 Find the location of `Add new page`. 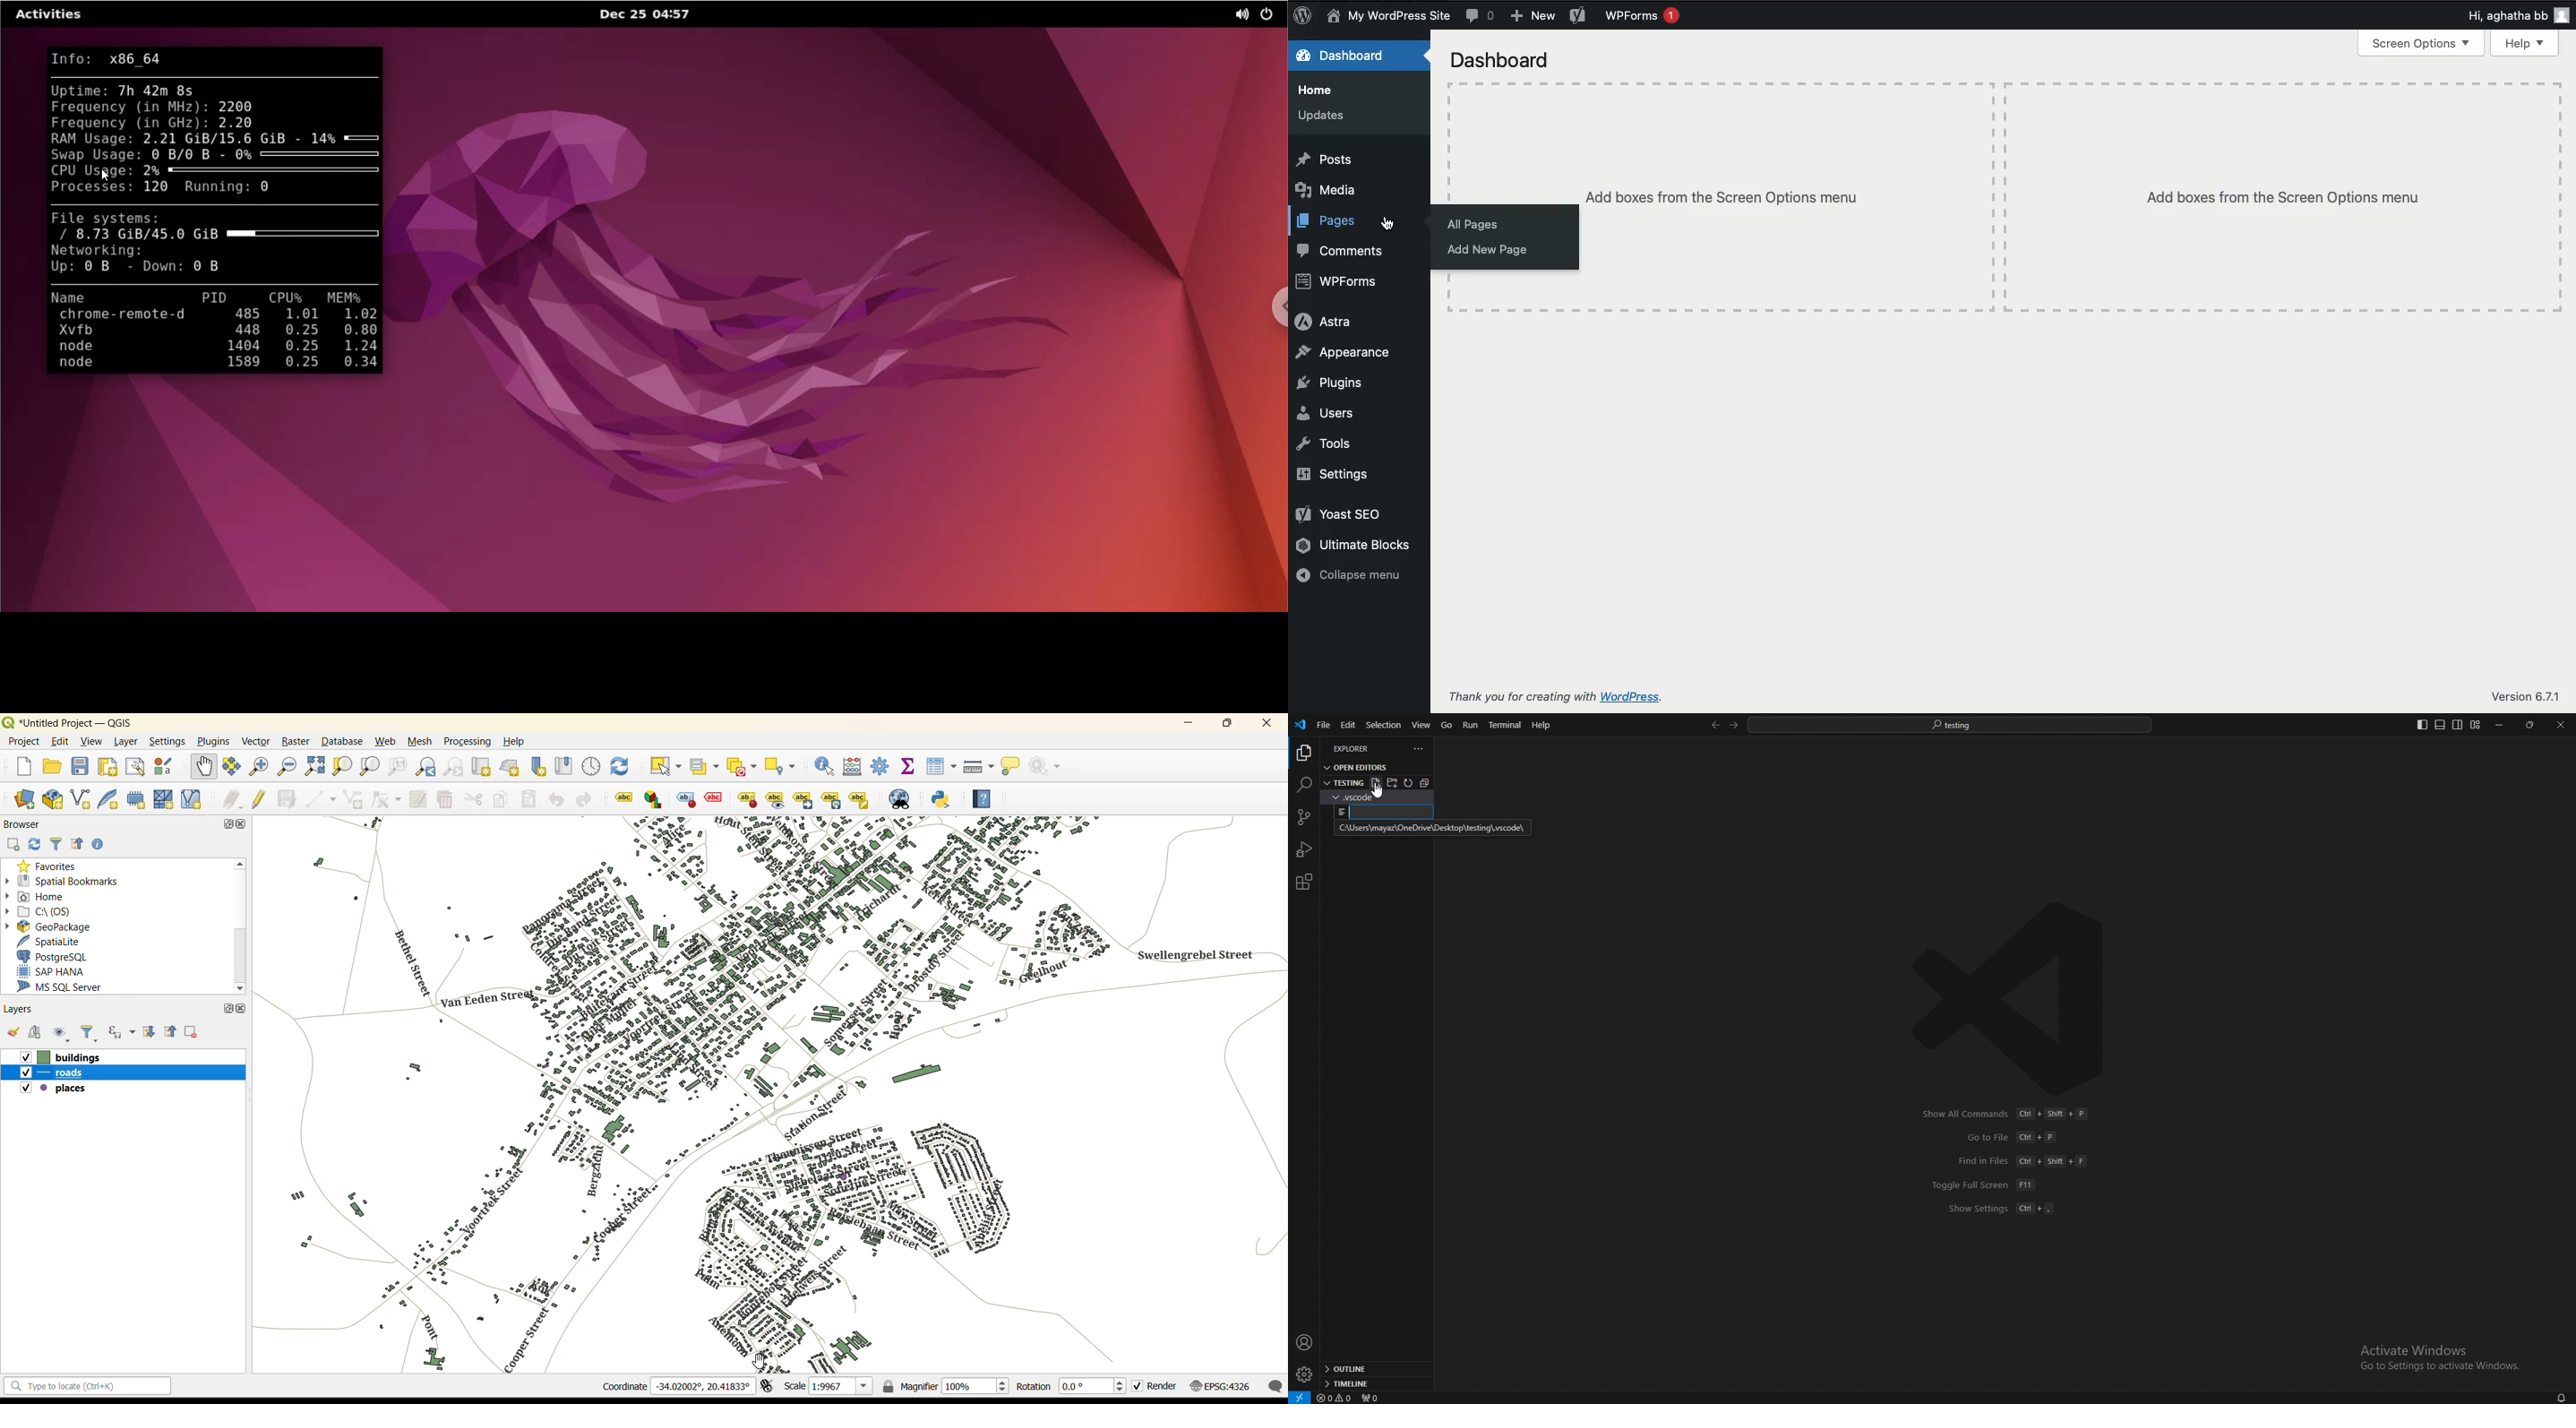

Add new page is located at coordinates (1498, 251).